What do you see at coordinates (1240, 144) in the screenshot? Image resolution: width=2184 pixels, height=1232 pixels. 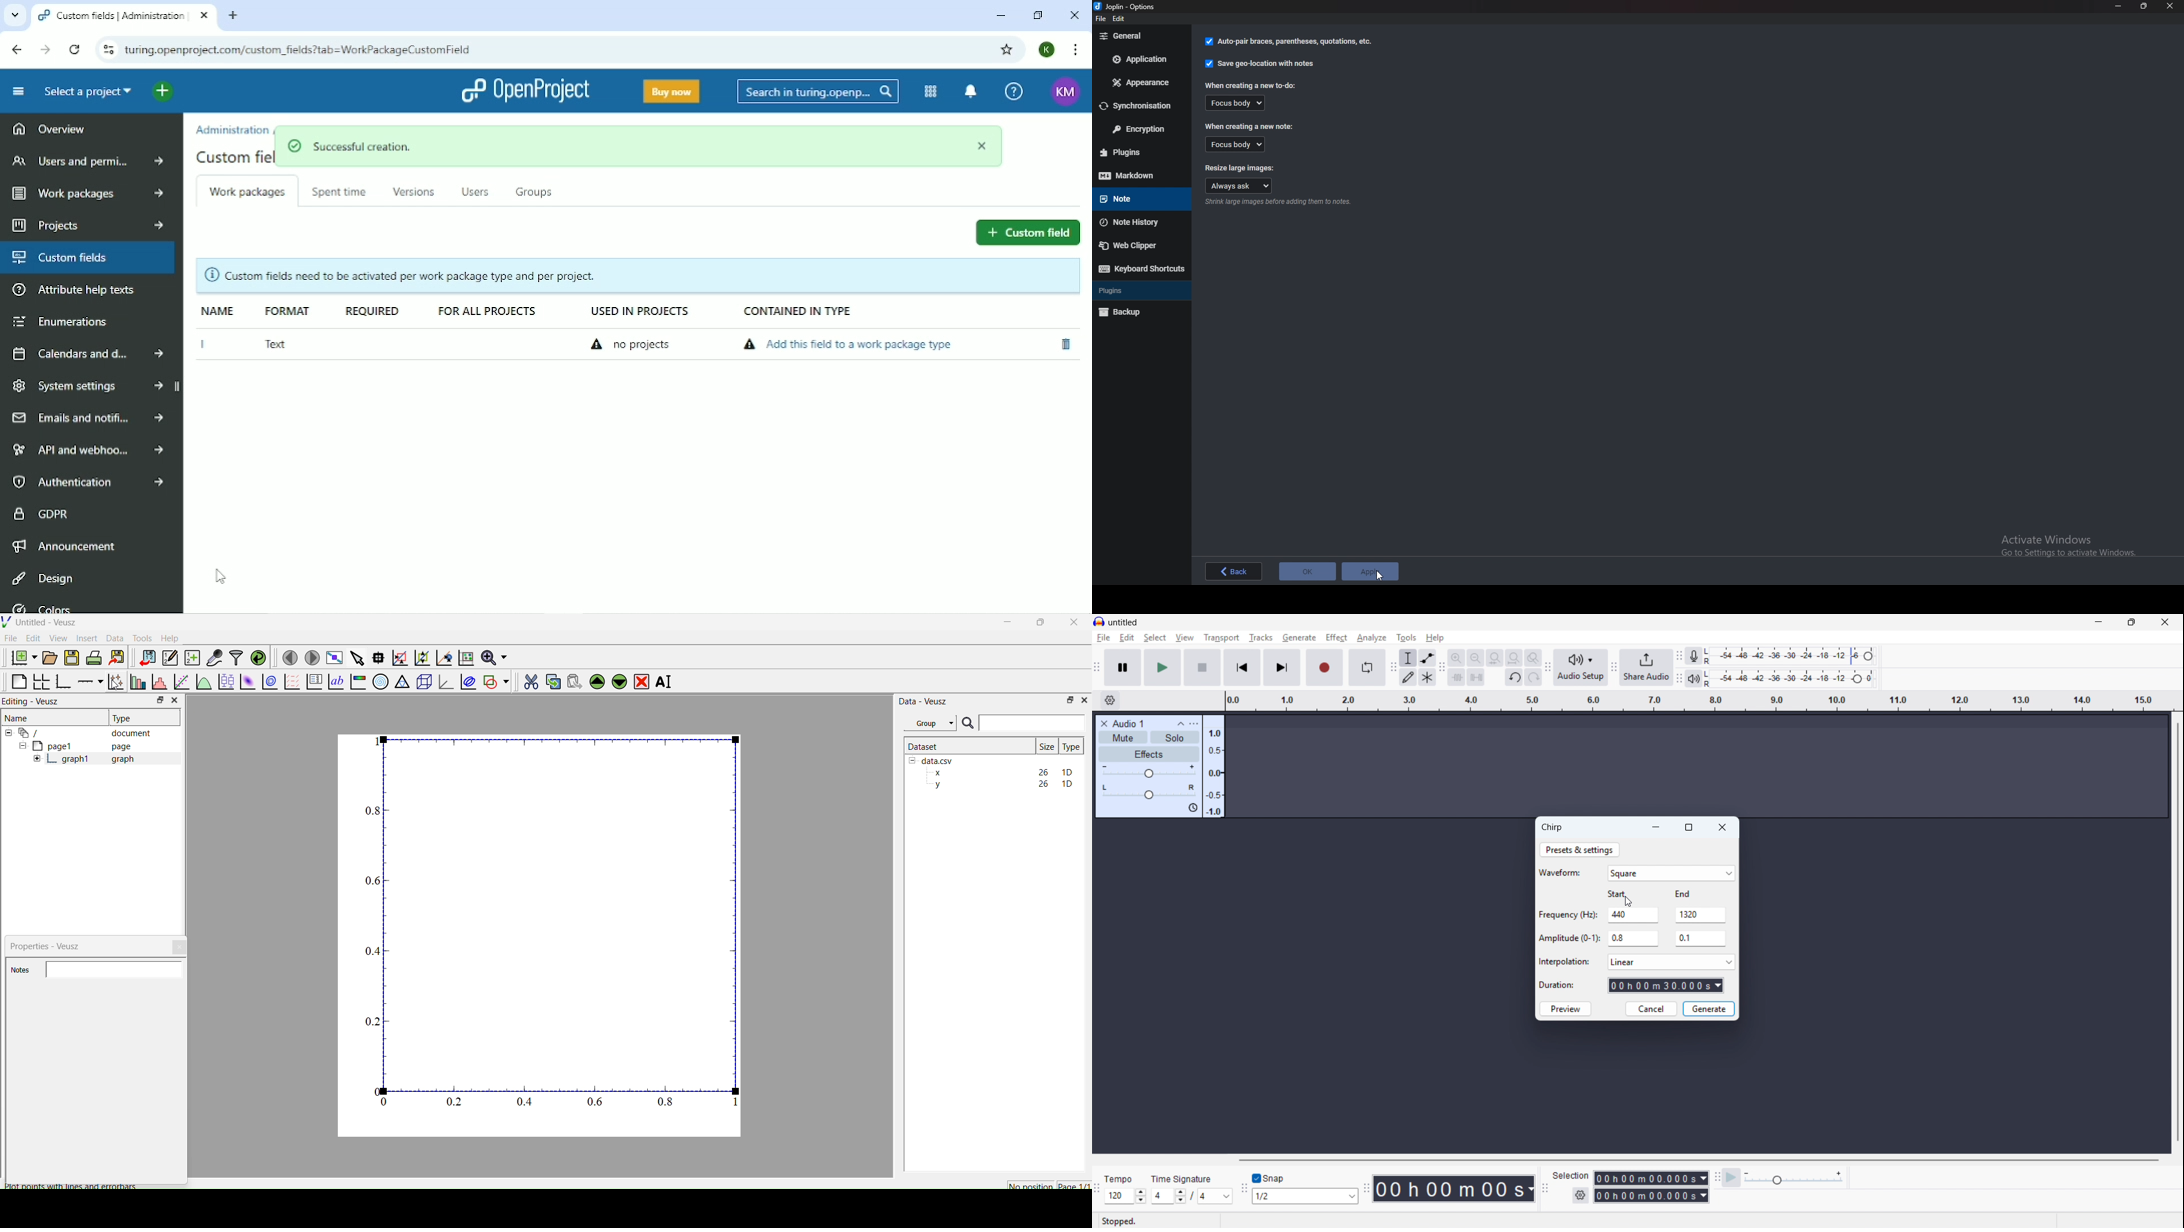 I see `Focus body` at bounding box center [1240, 144].